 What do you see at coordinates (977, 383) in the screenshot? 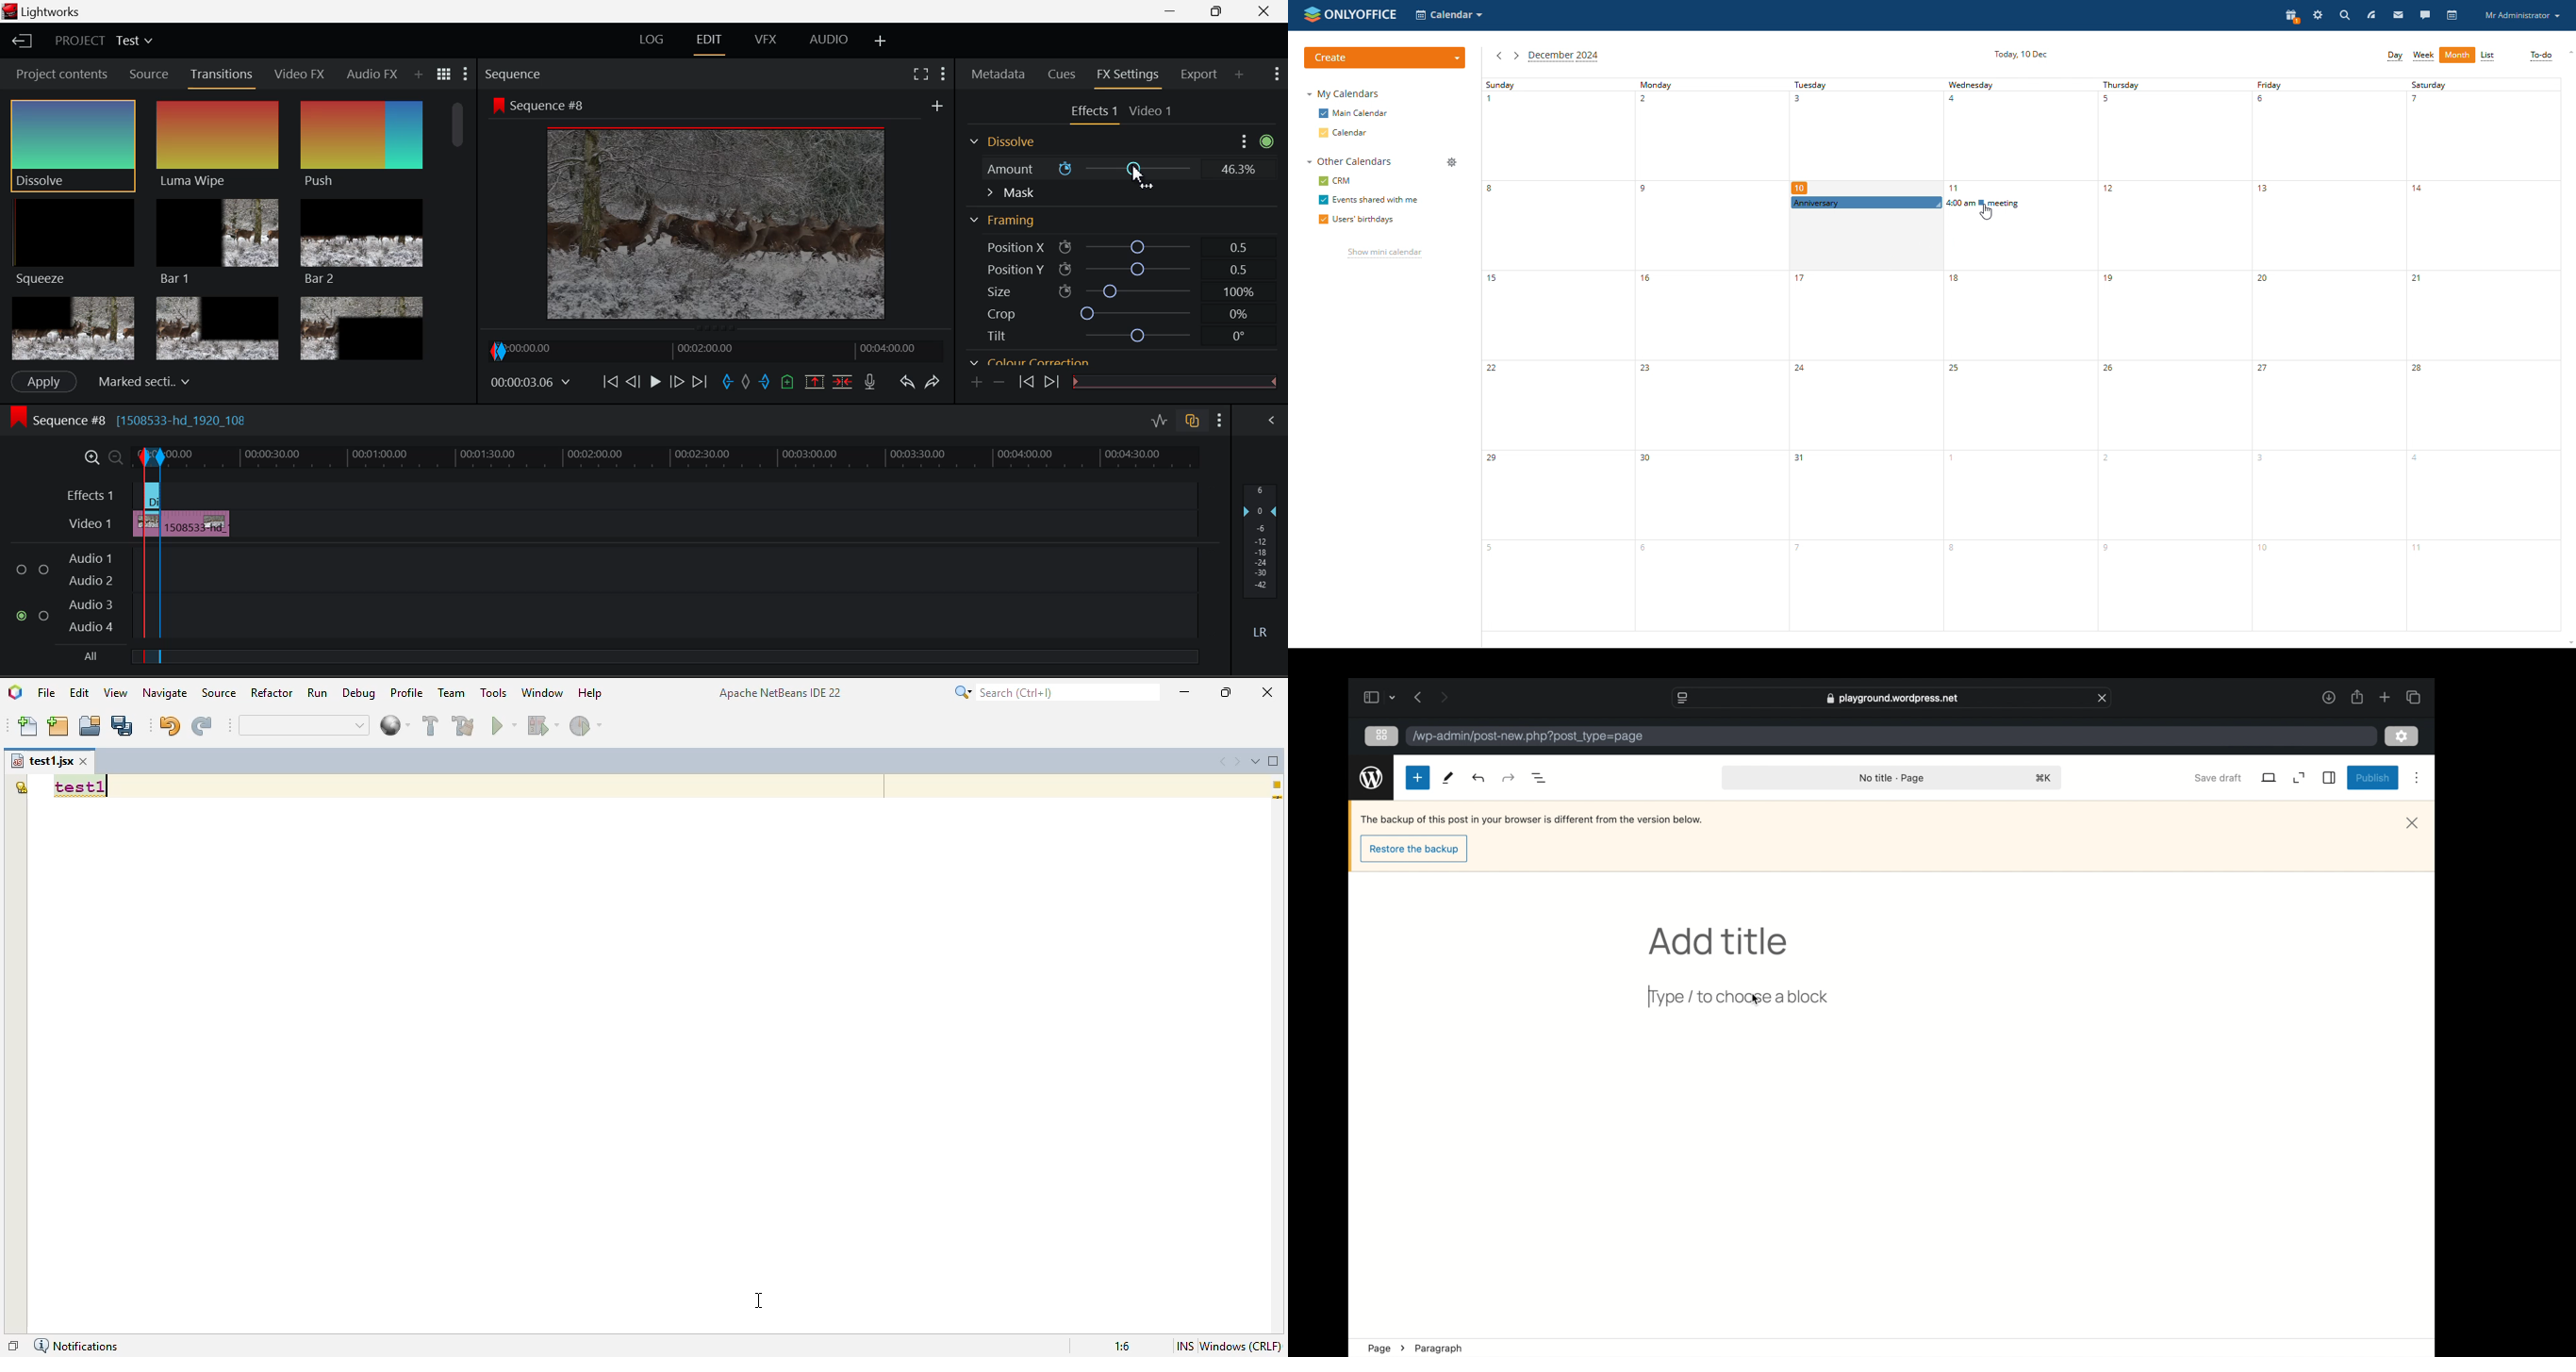
I see `Add keyframes` at bounding box center [977, 383].